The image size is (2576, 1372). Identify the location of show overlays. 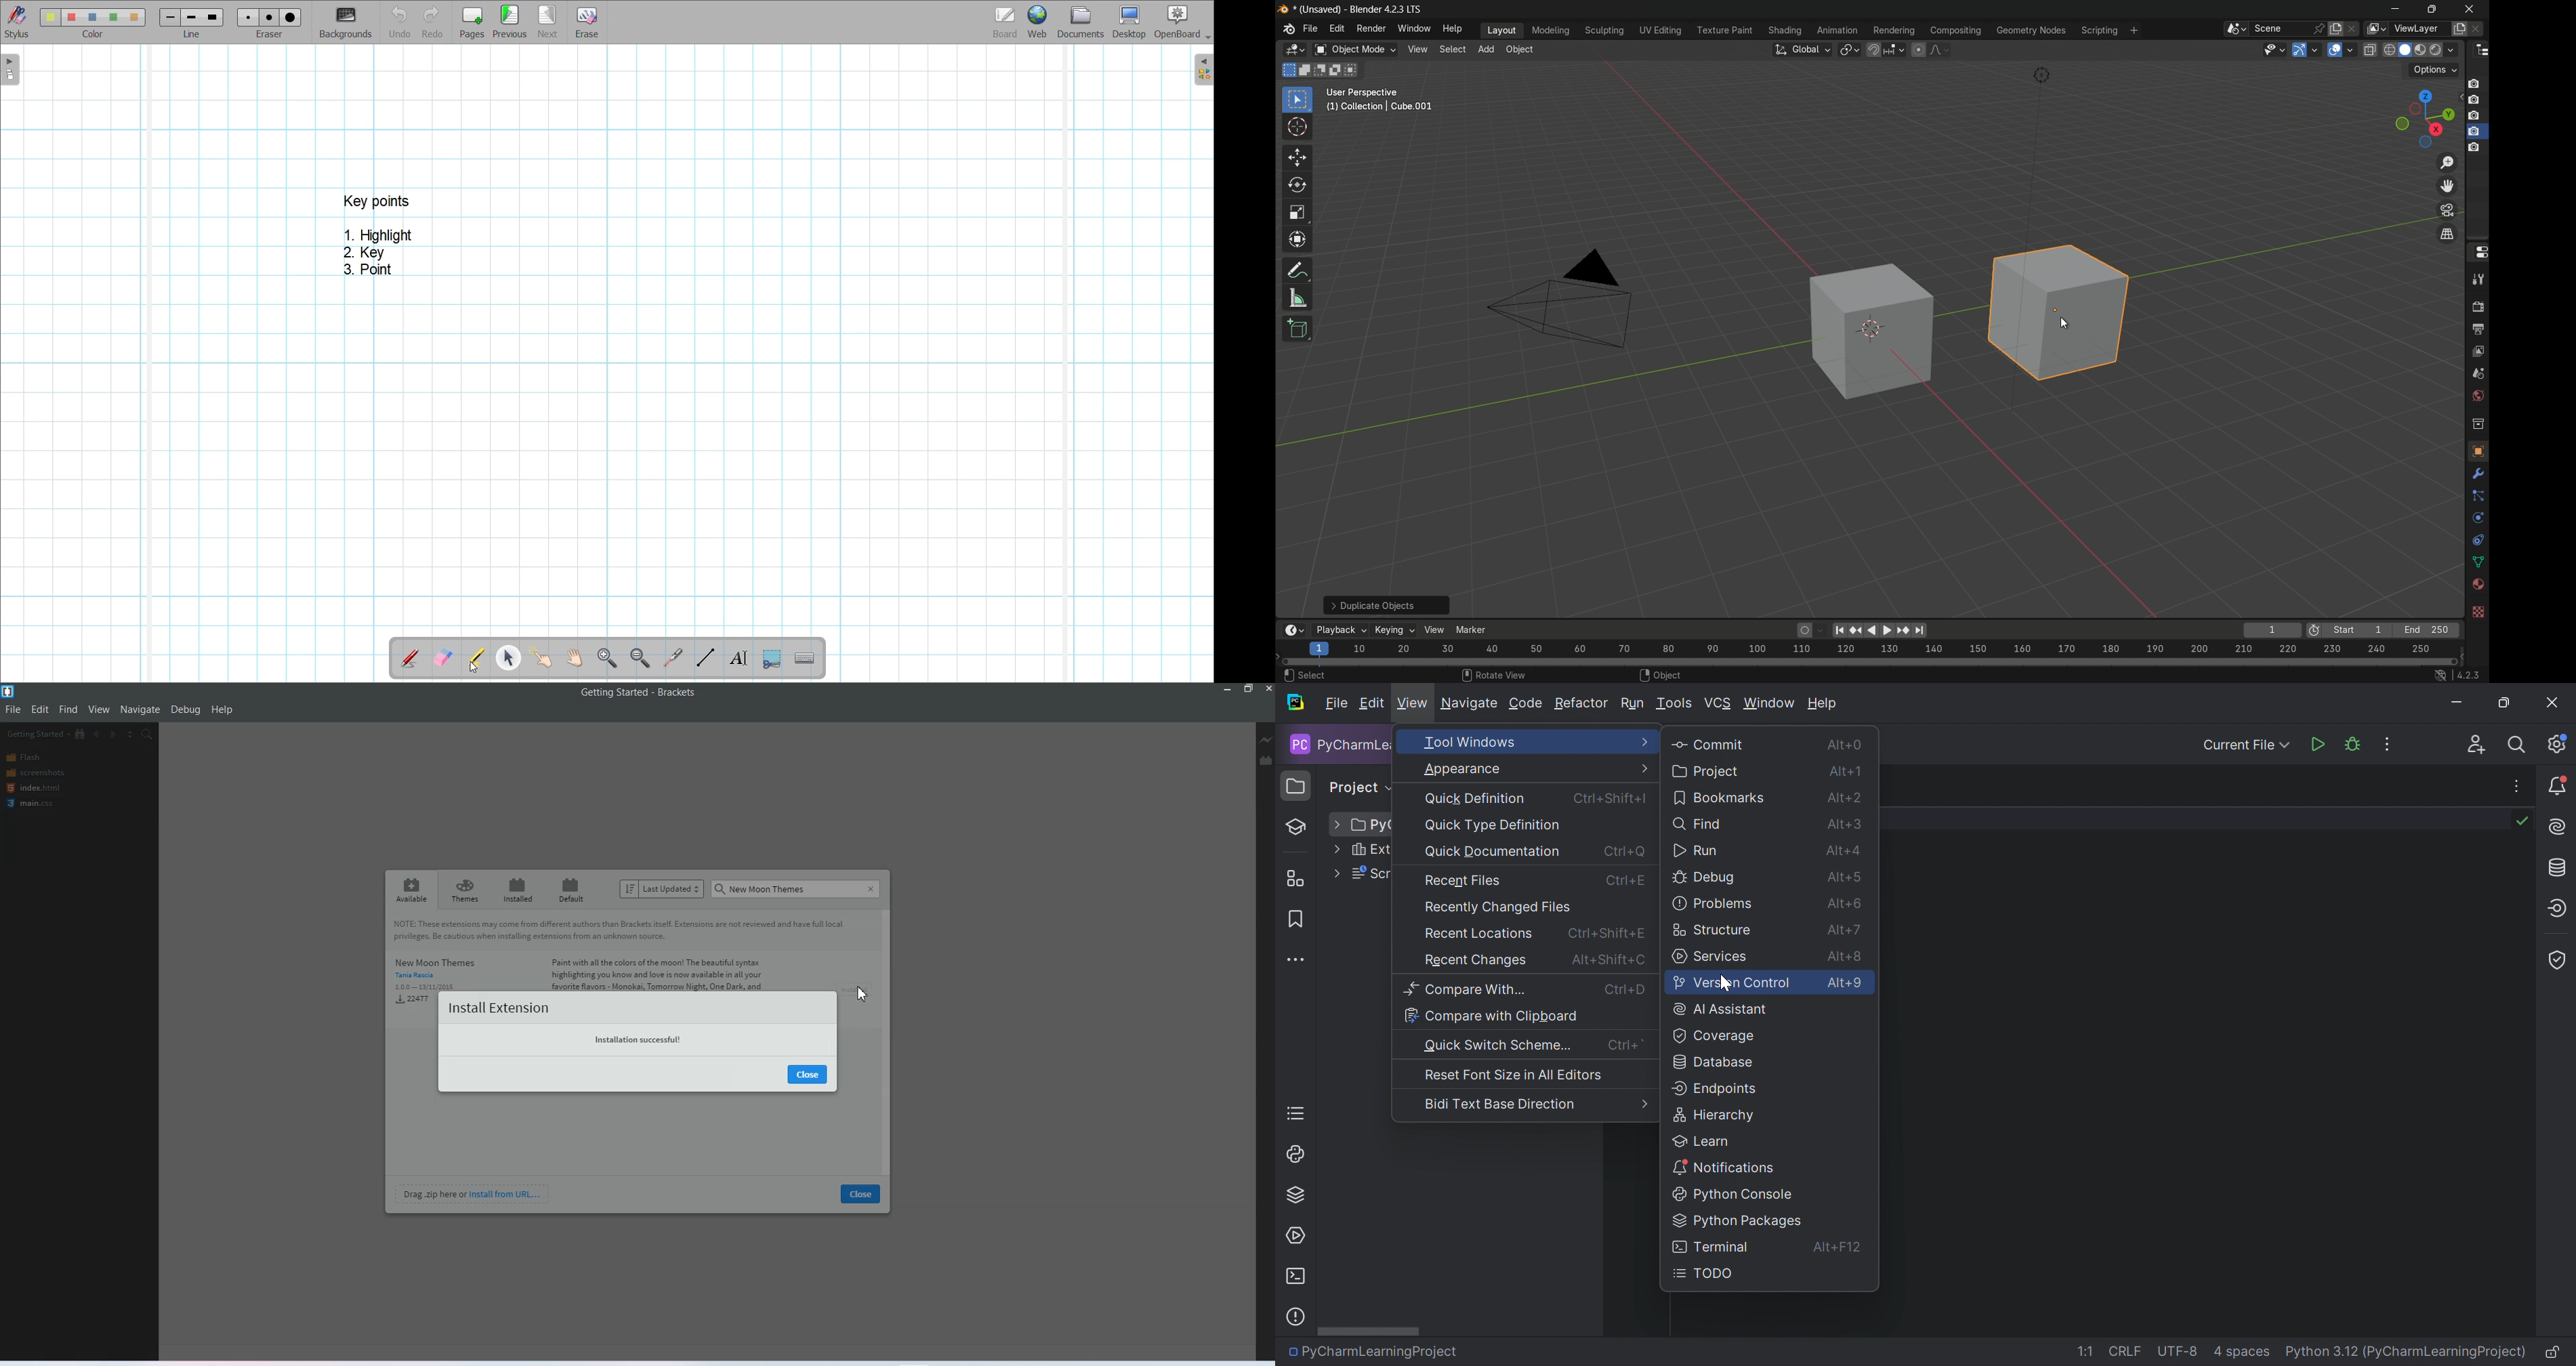
(2334, 49).